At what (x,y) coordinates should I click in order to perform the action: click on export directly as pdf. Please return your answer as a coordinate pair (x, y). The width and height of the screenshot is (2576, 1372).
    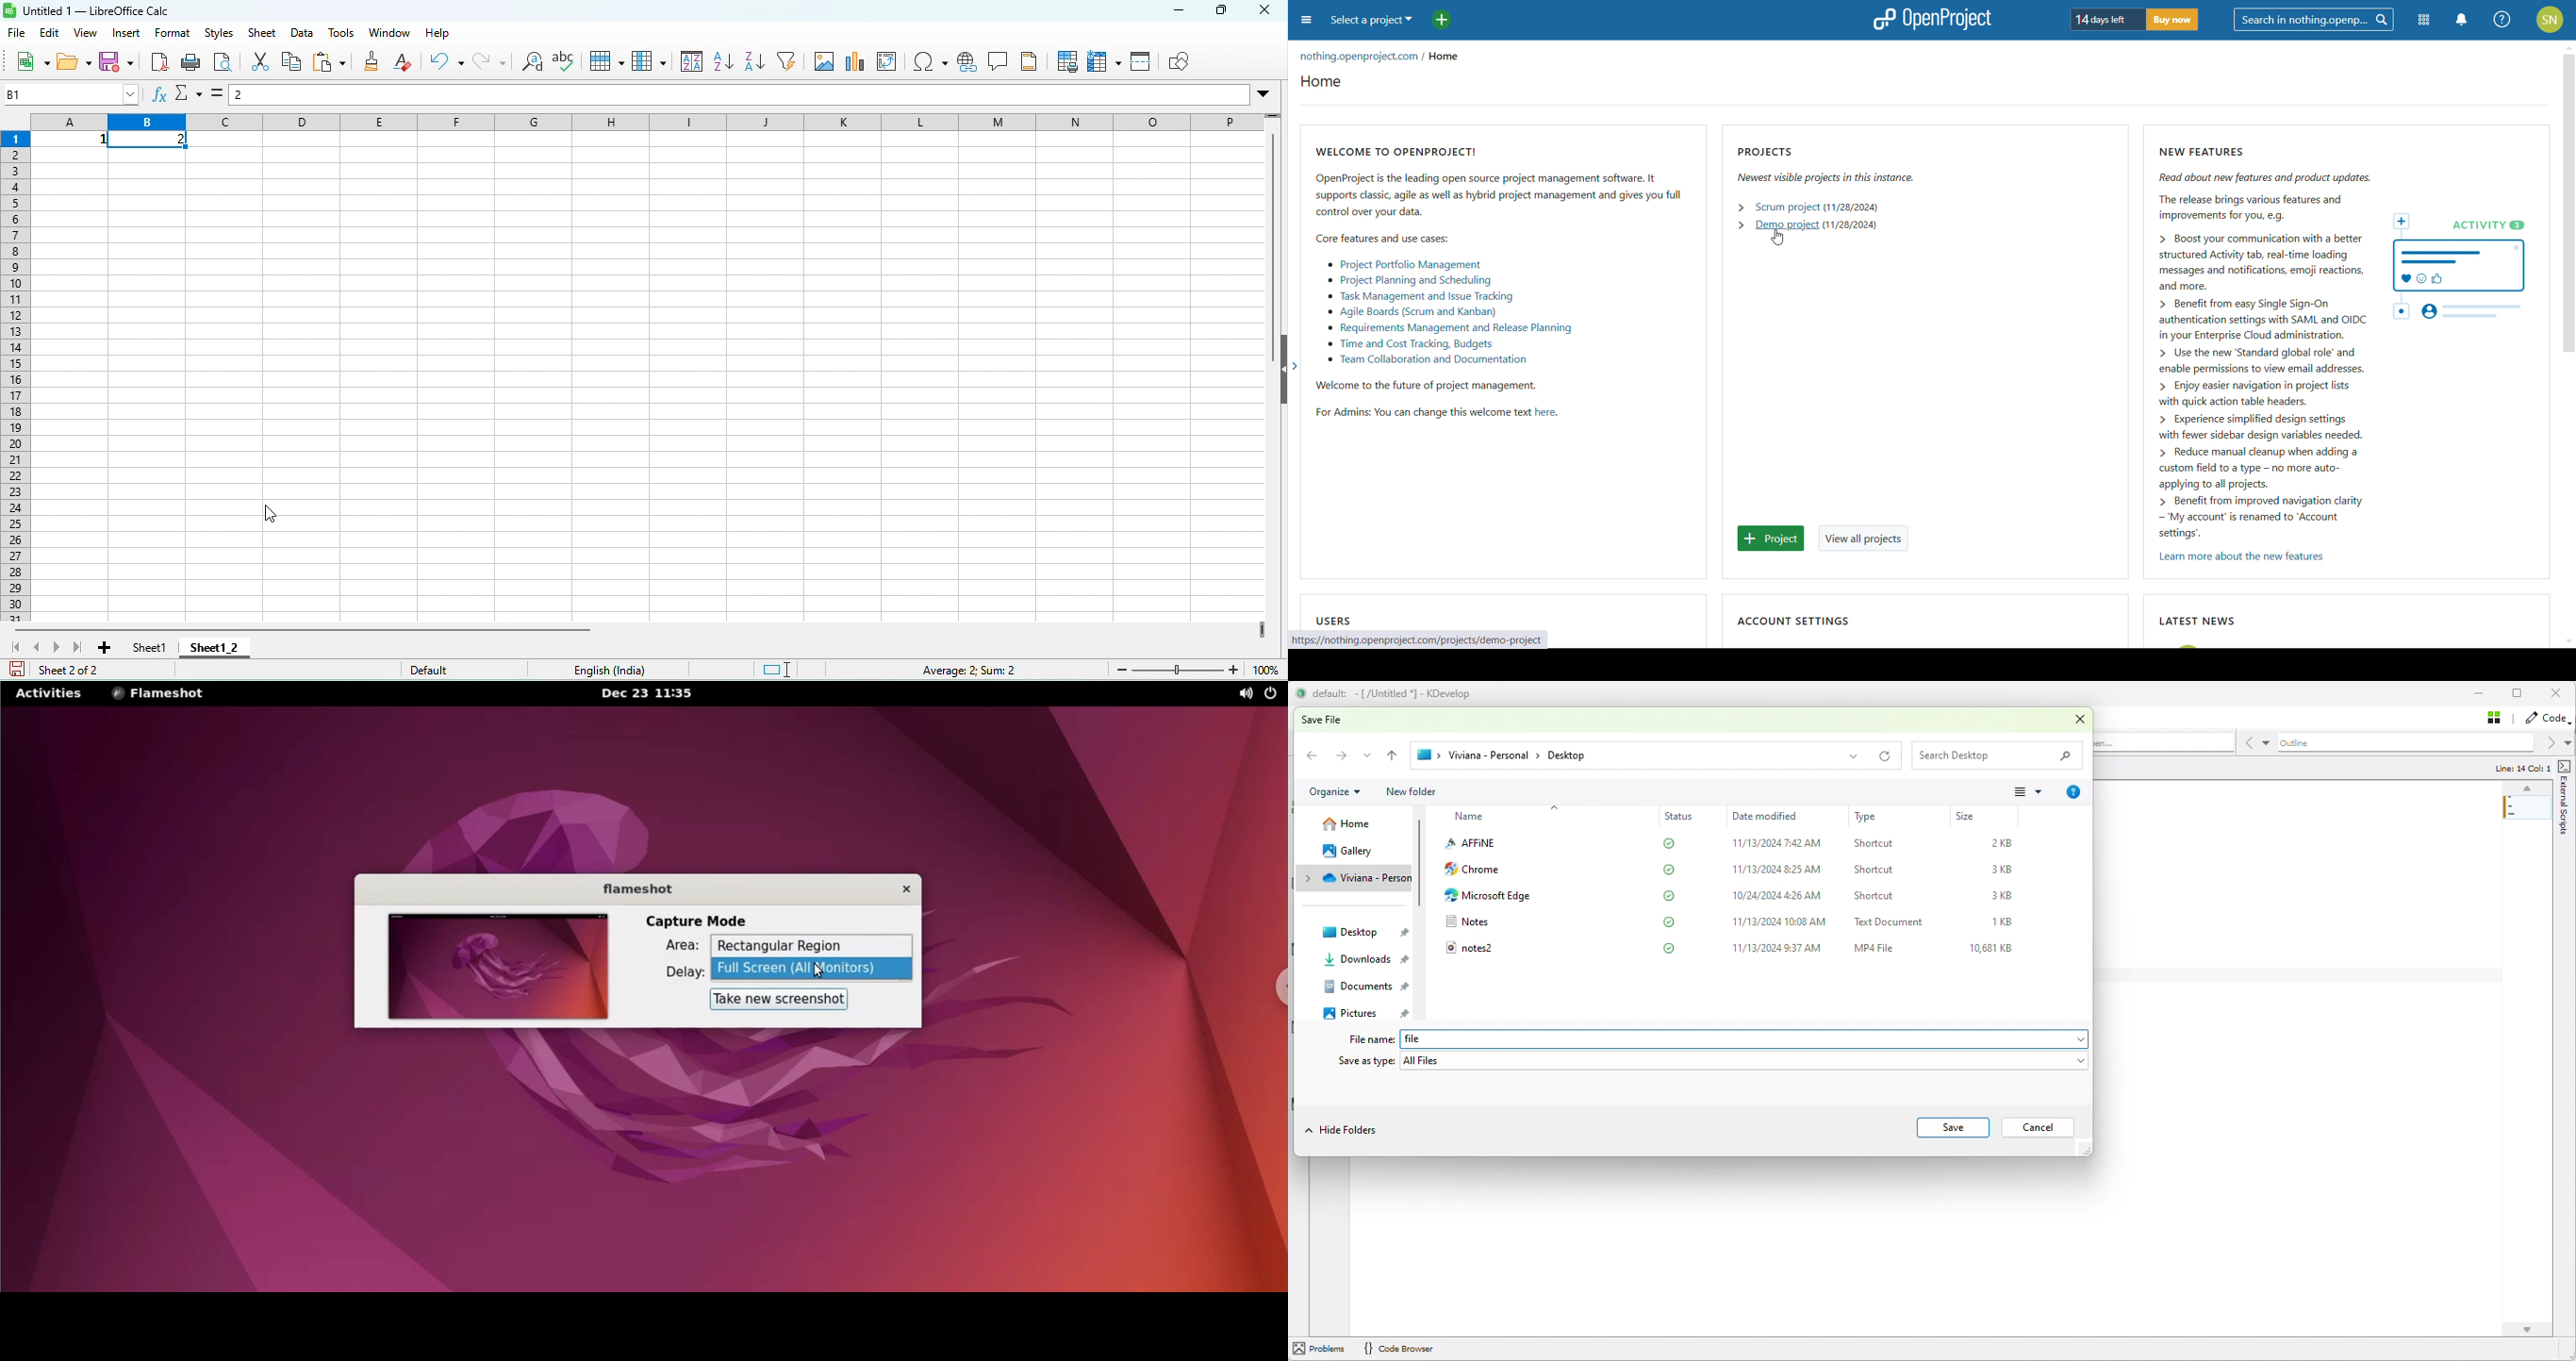
    Looking at the image, I should click on (160, 62).